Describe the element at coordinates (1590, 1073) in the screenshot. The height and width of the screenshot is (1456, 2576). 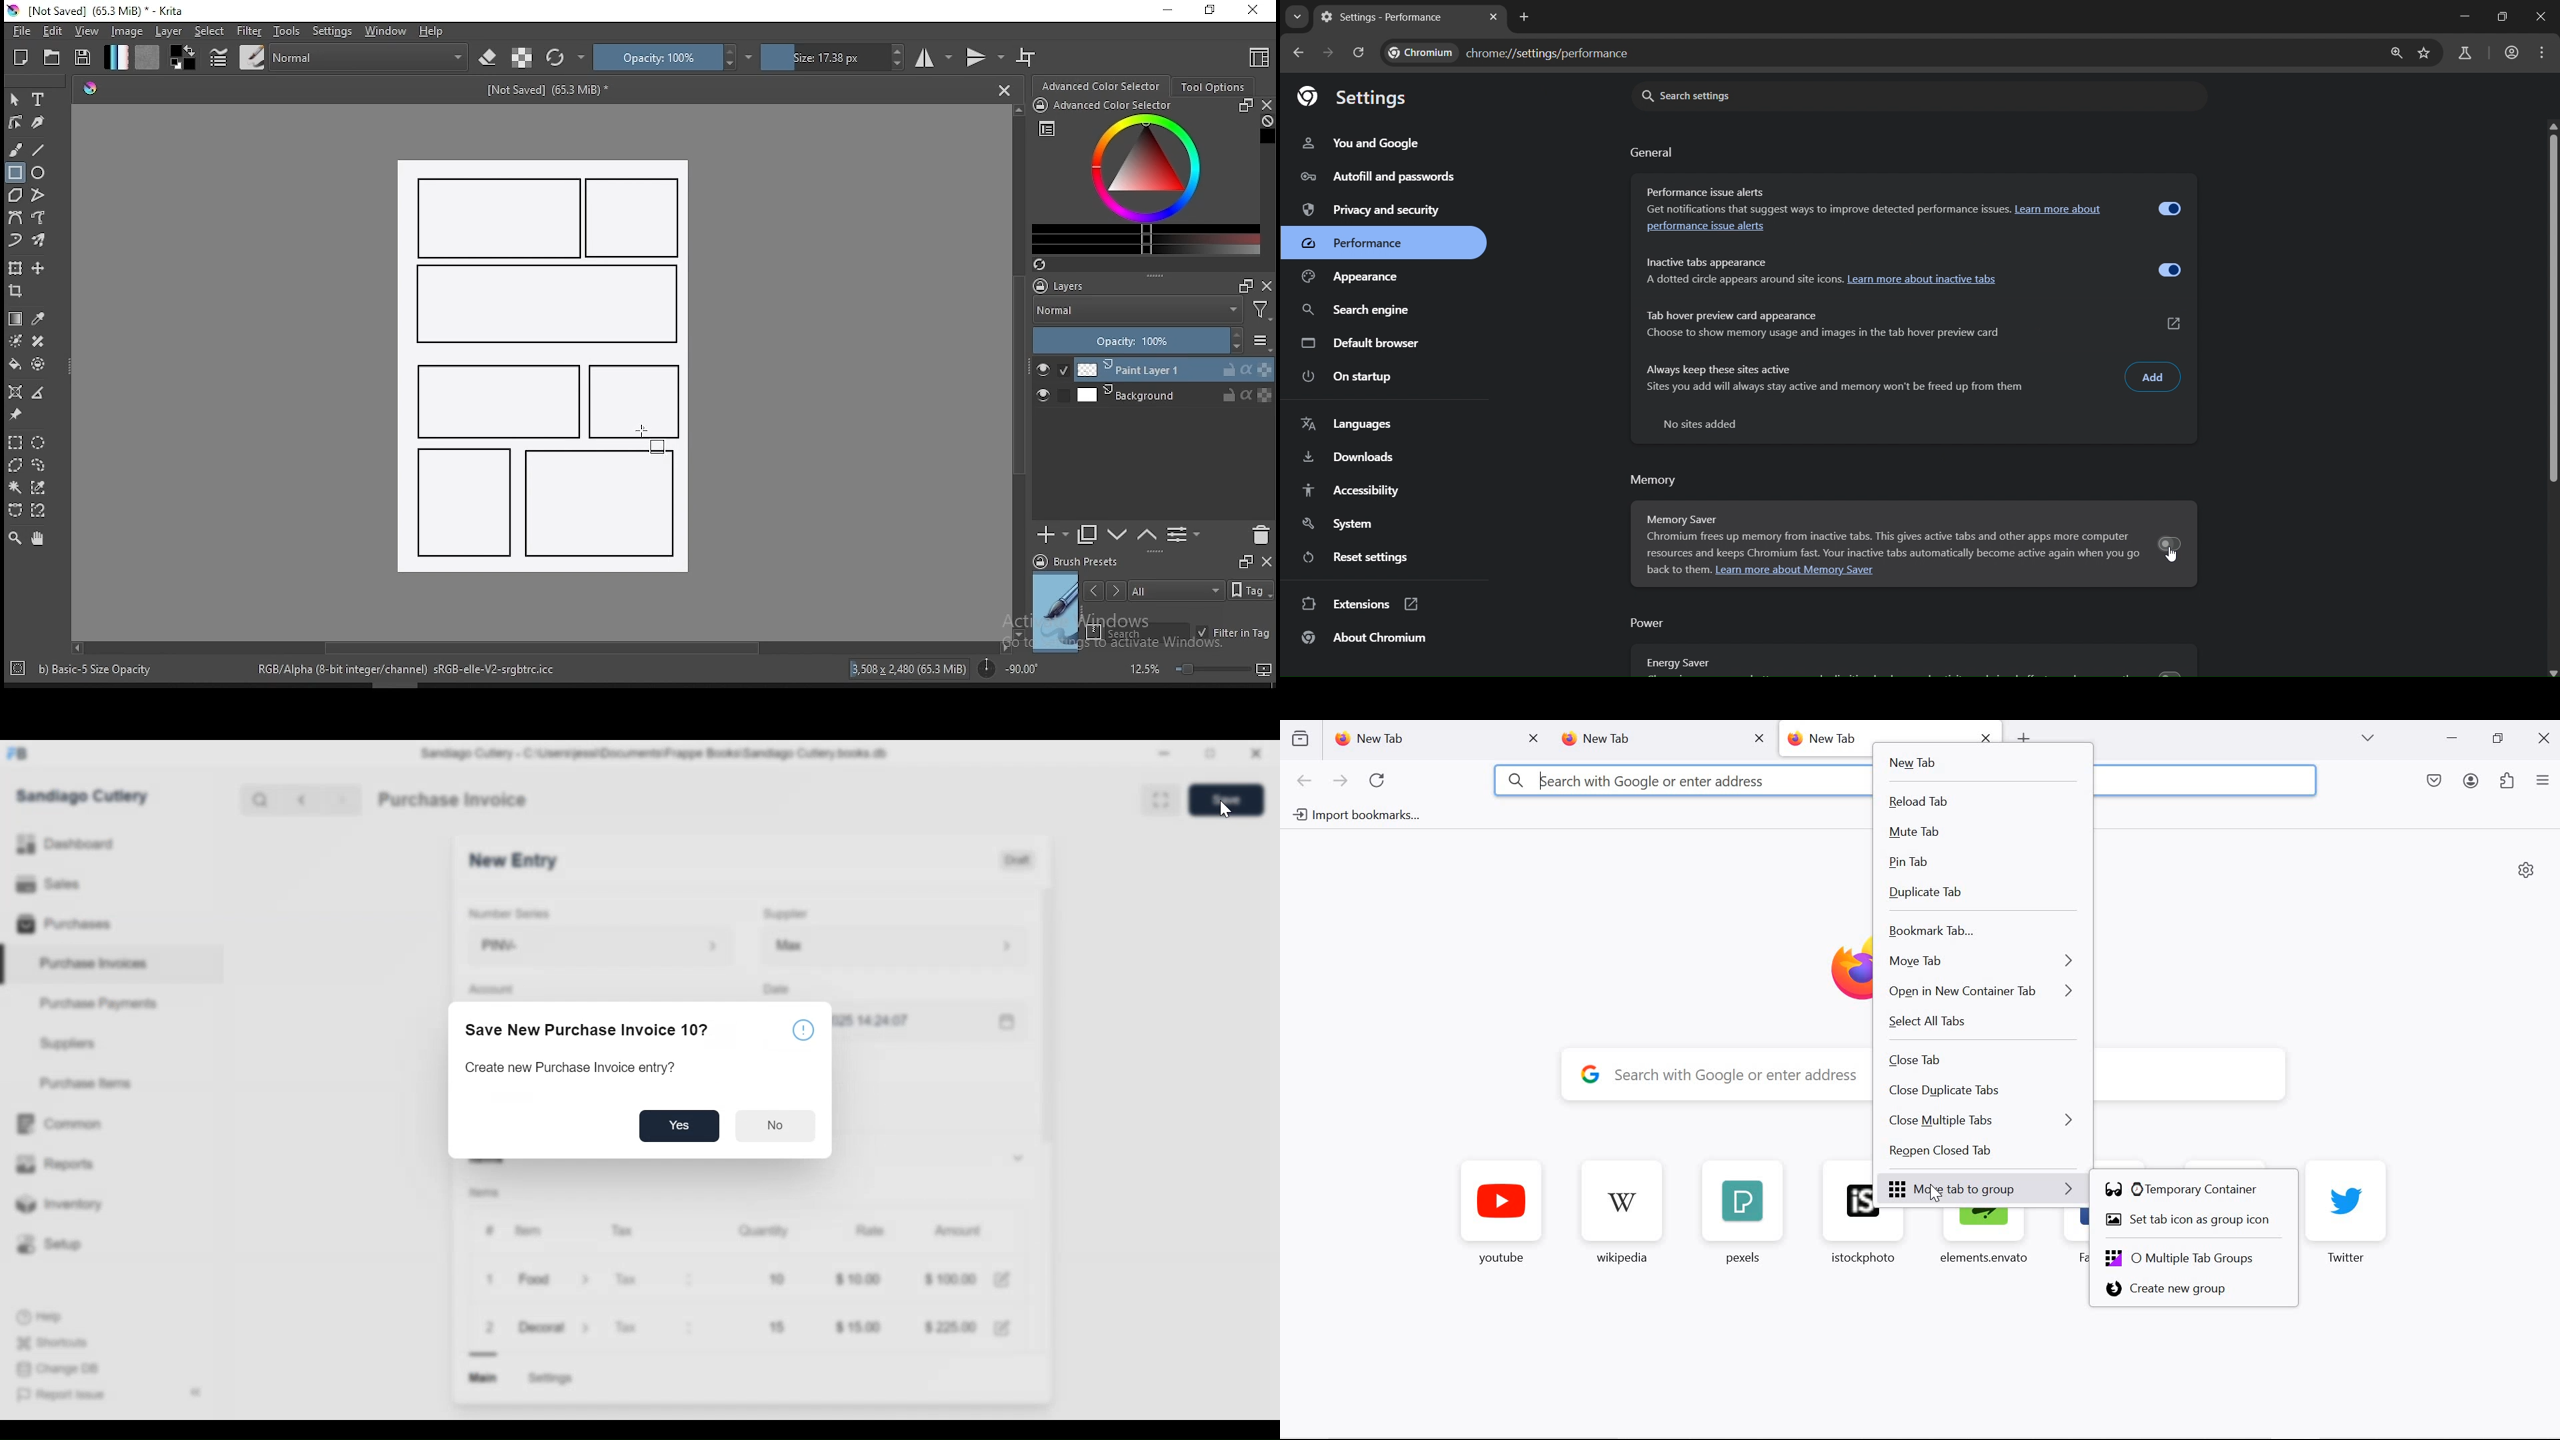
I see `google logo` at that location.